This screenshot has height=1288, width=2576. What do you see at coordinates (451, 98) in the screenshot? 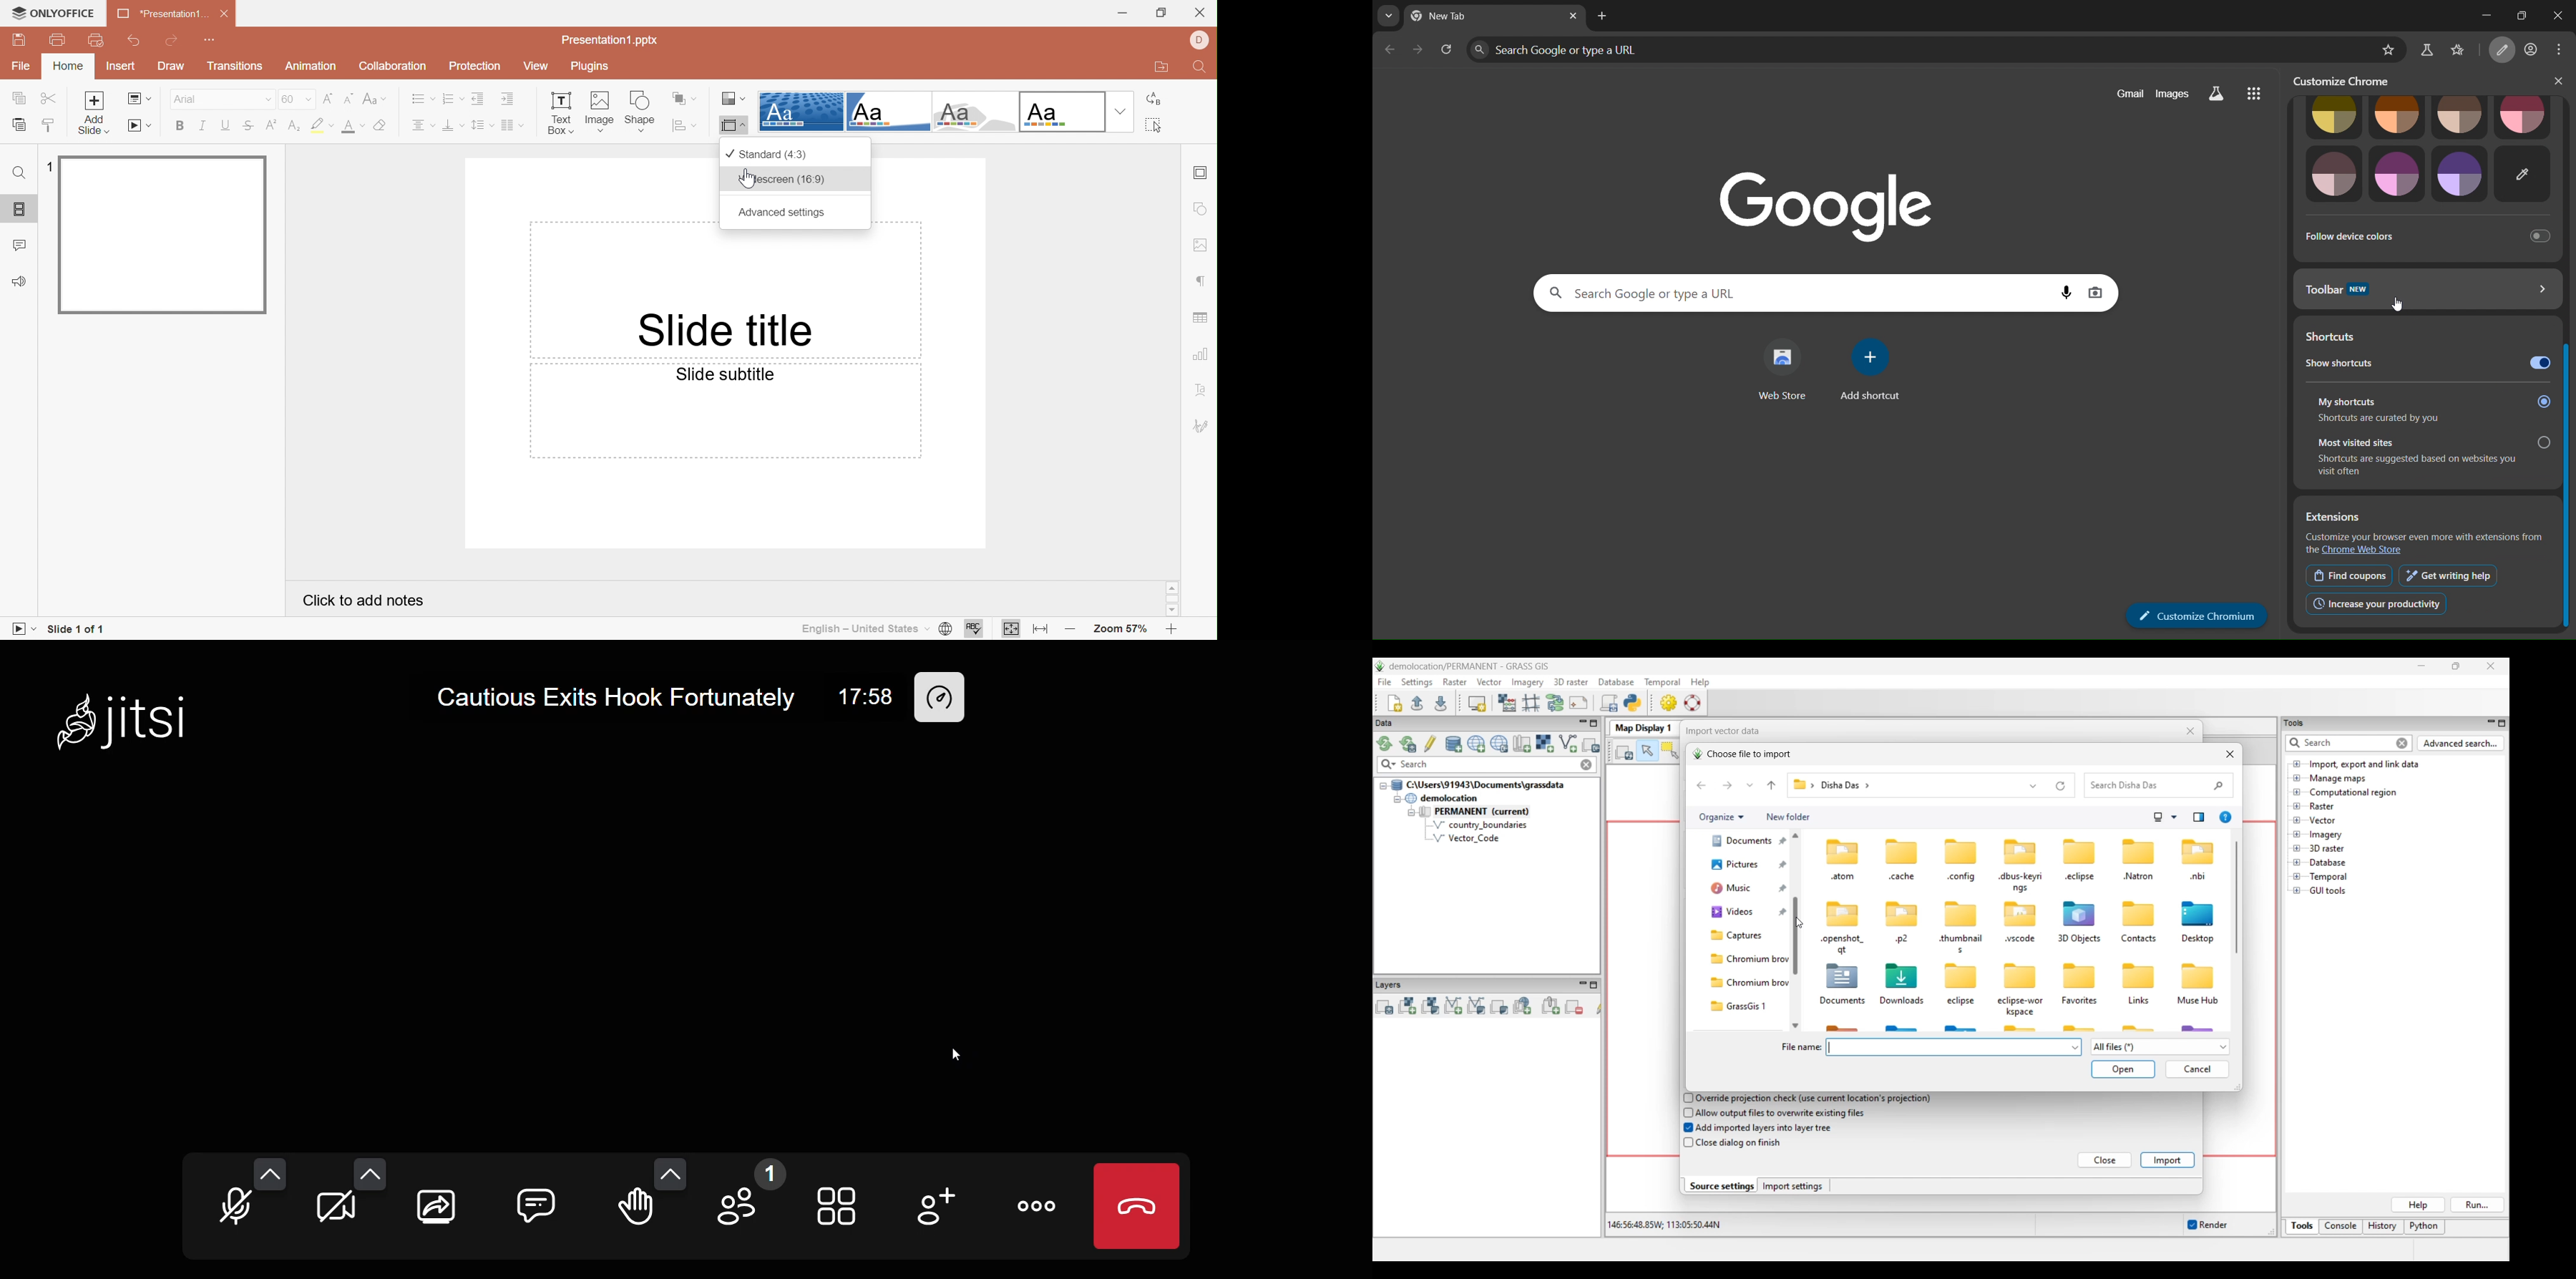
I see `Numbering` at bounding box center [451, 98].